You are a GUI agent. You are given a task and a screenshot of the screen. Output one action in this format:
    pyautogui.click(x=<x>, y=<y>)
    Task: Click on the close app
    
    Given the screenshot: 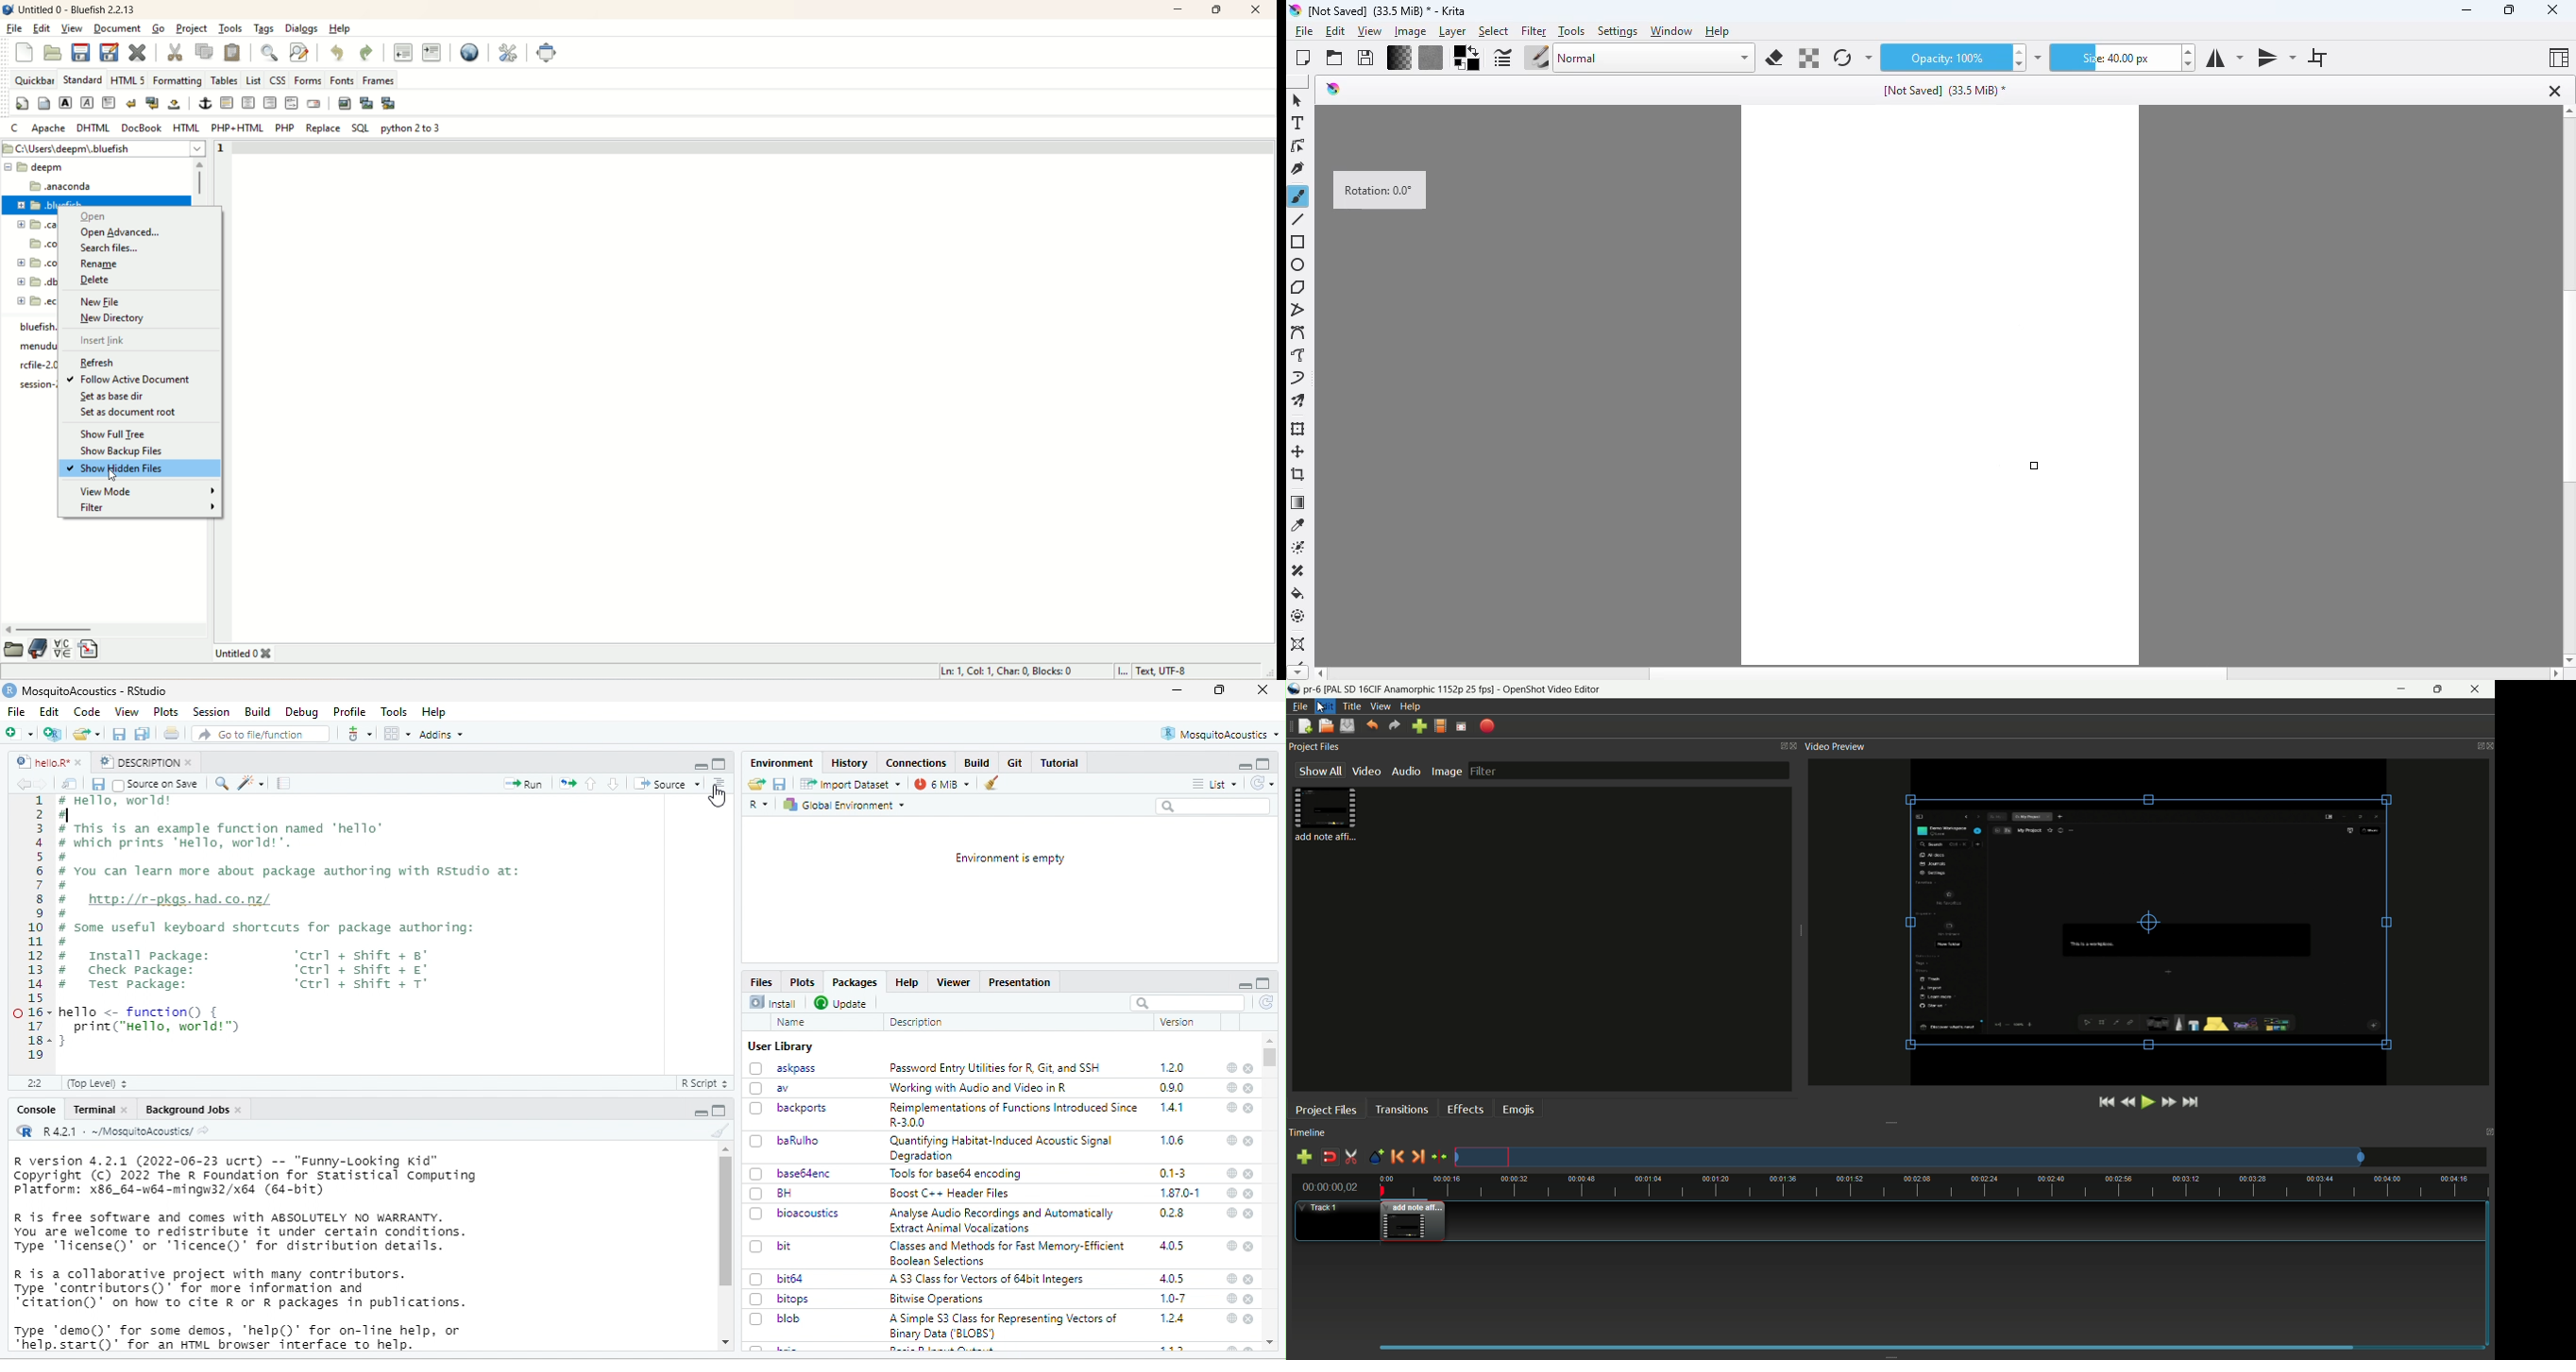 What is the action you would take?
    pyautogui.click(x=2476, y=689)
    